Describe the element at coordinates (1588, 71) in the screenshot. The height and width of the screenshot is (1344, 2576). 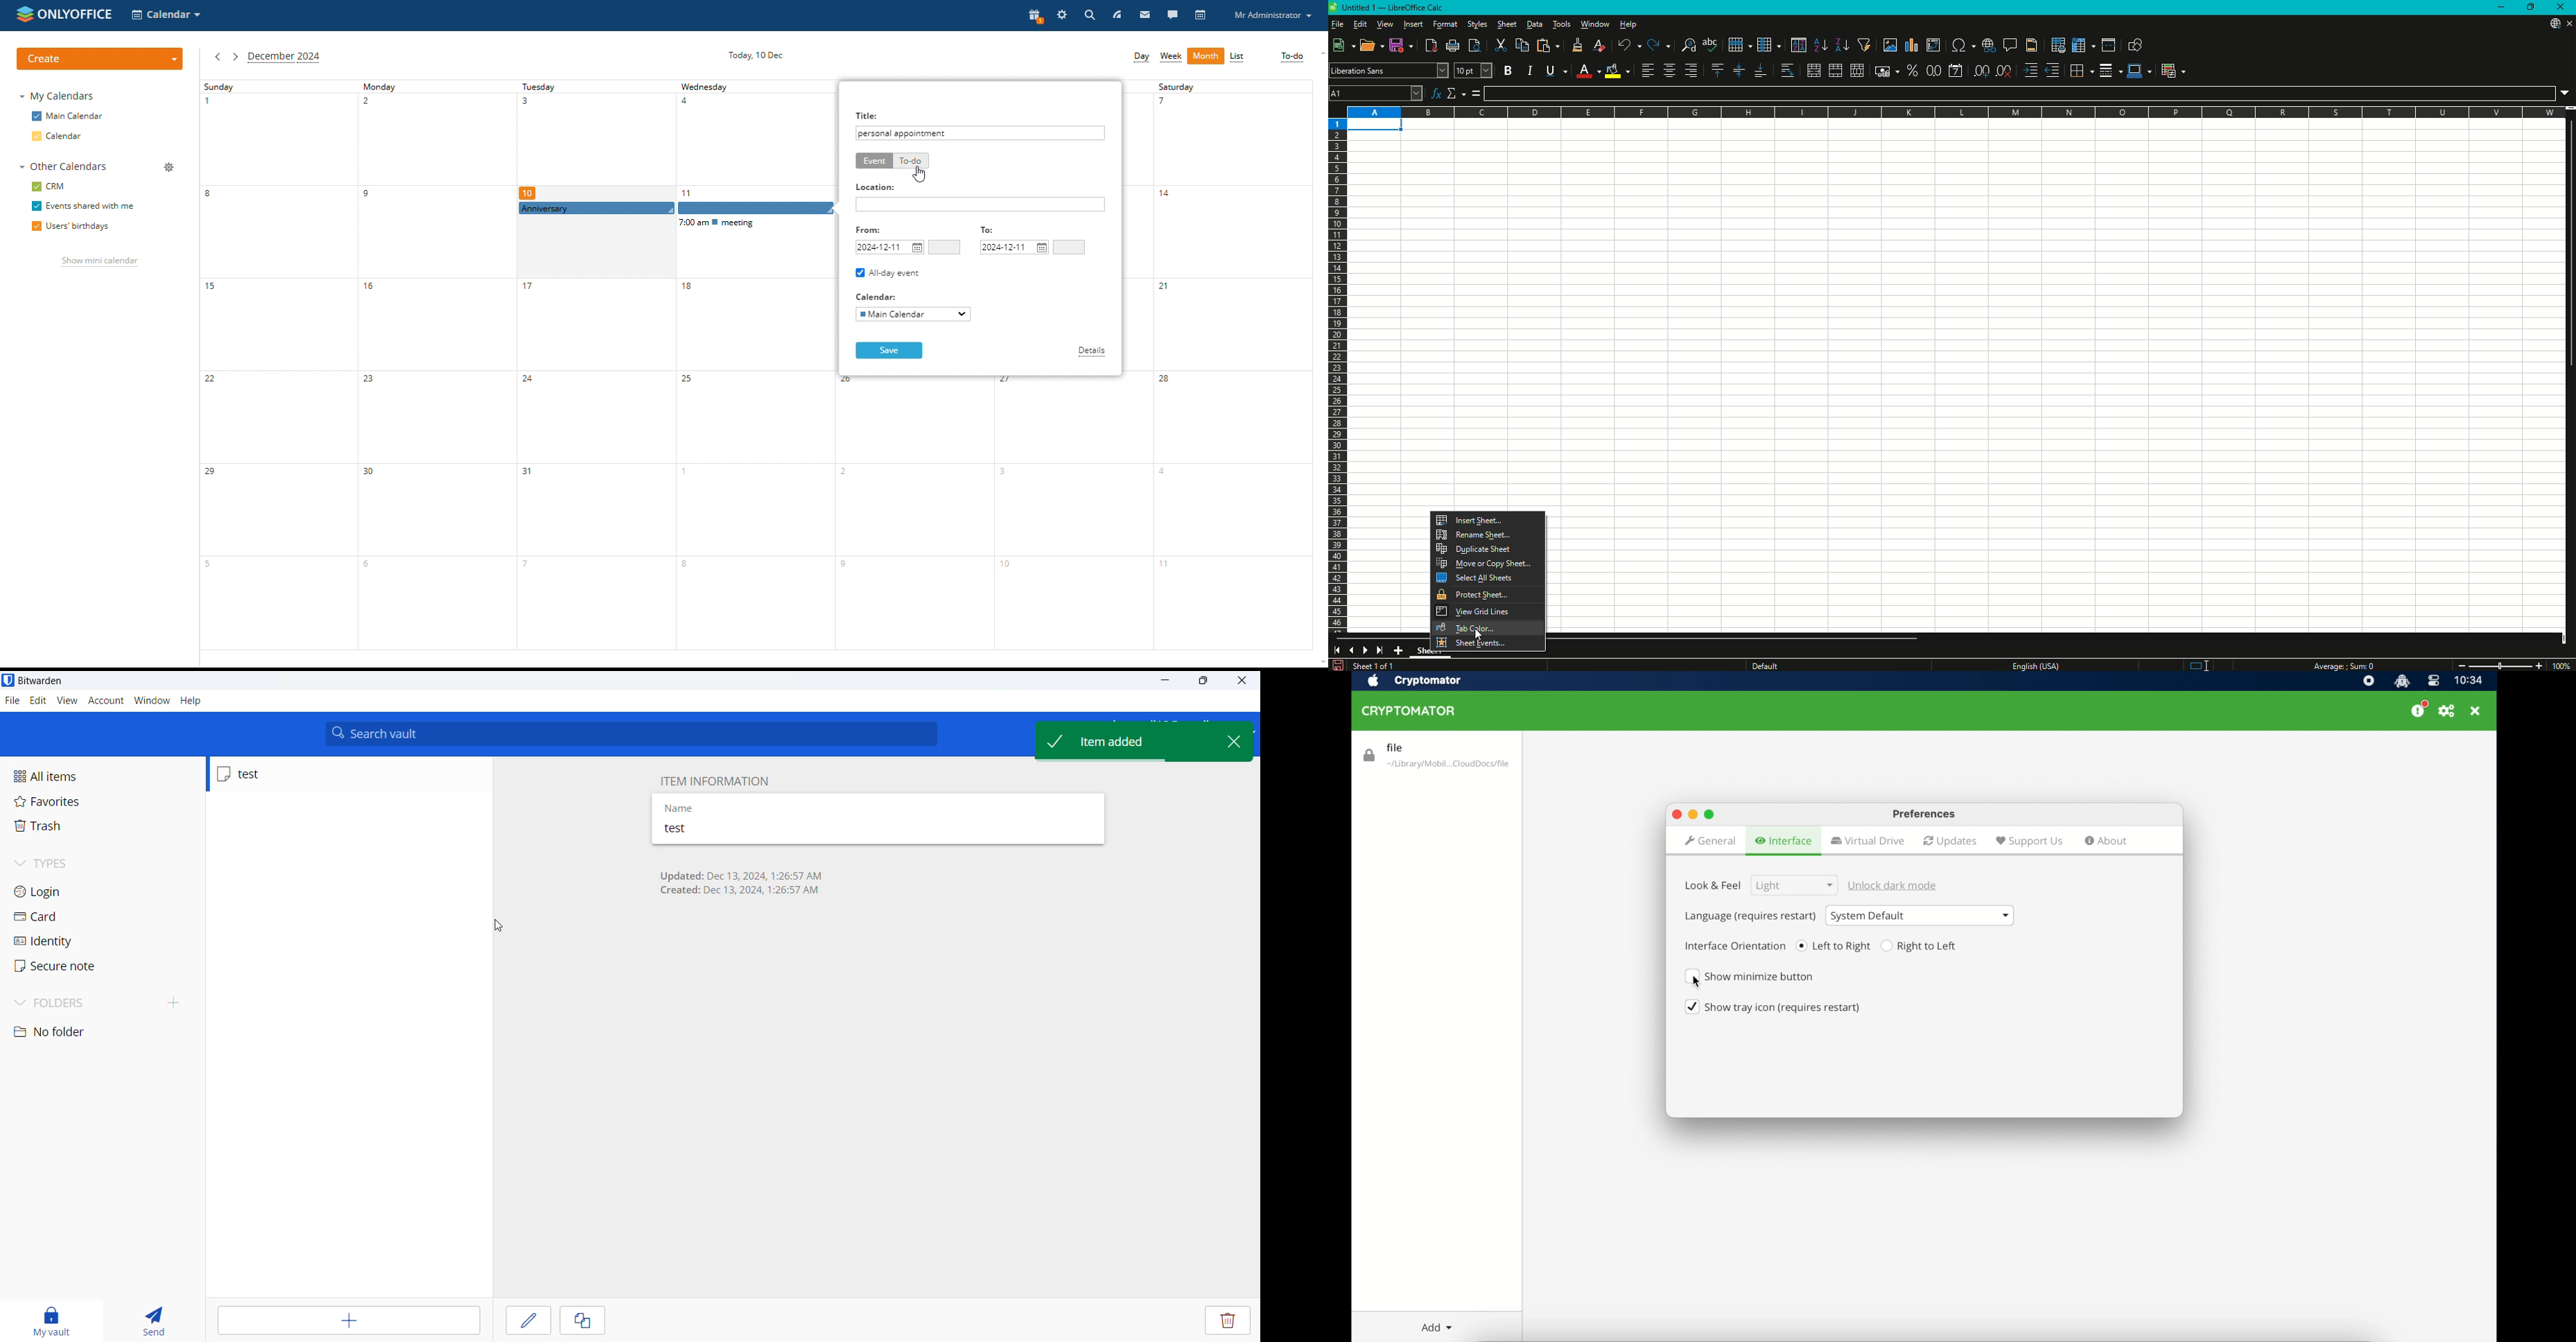
I see `Font Color` at that location.